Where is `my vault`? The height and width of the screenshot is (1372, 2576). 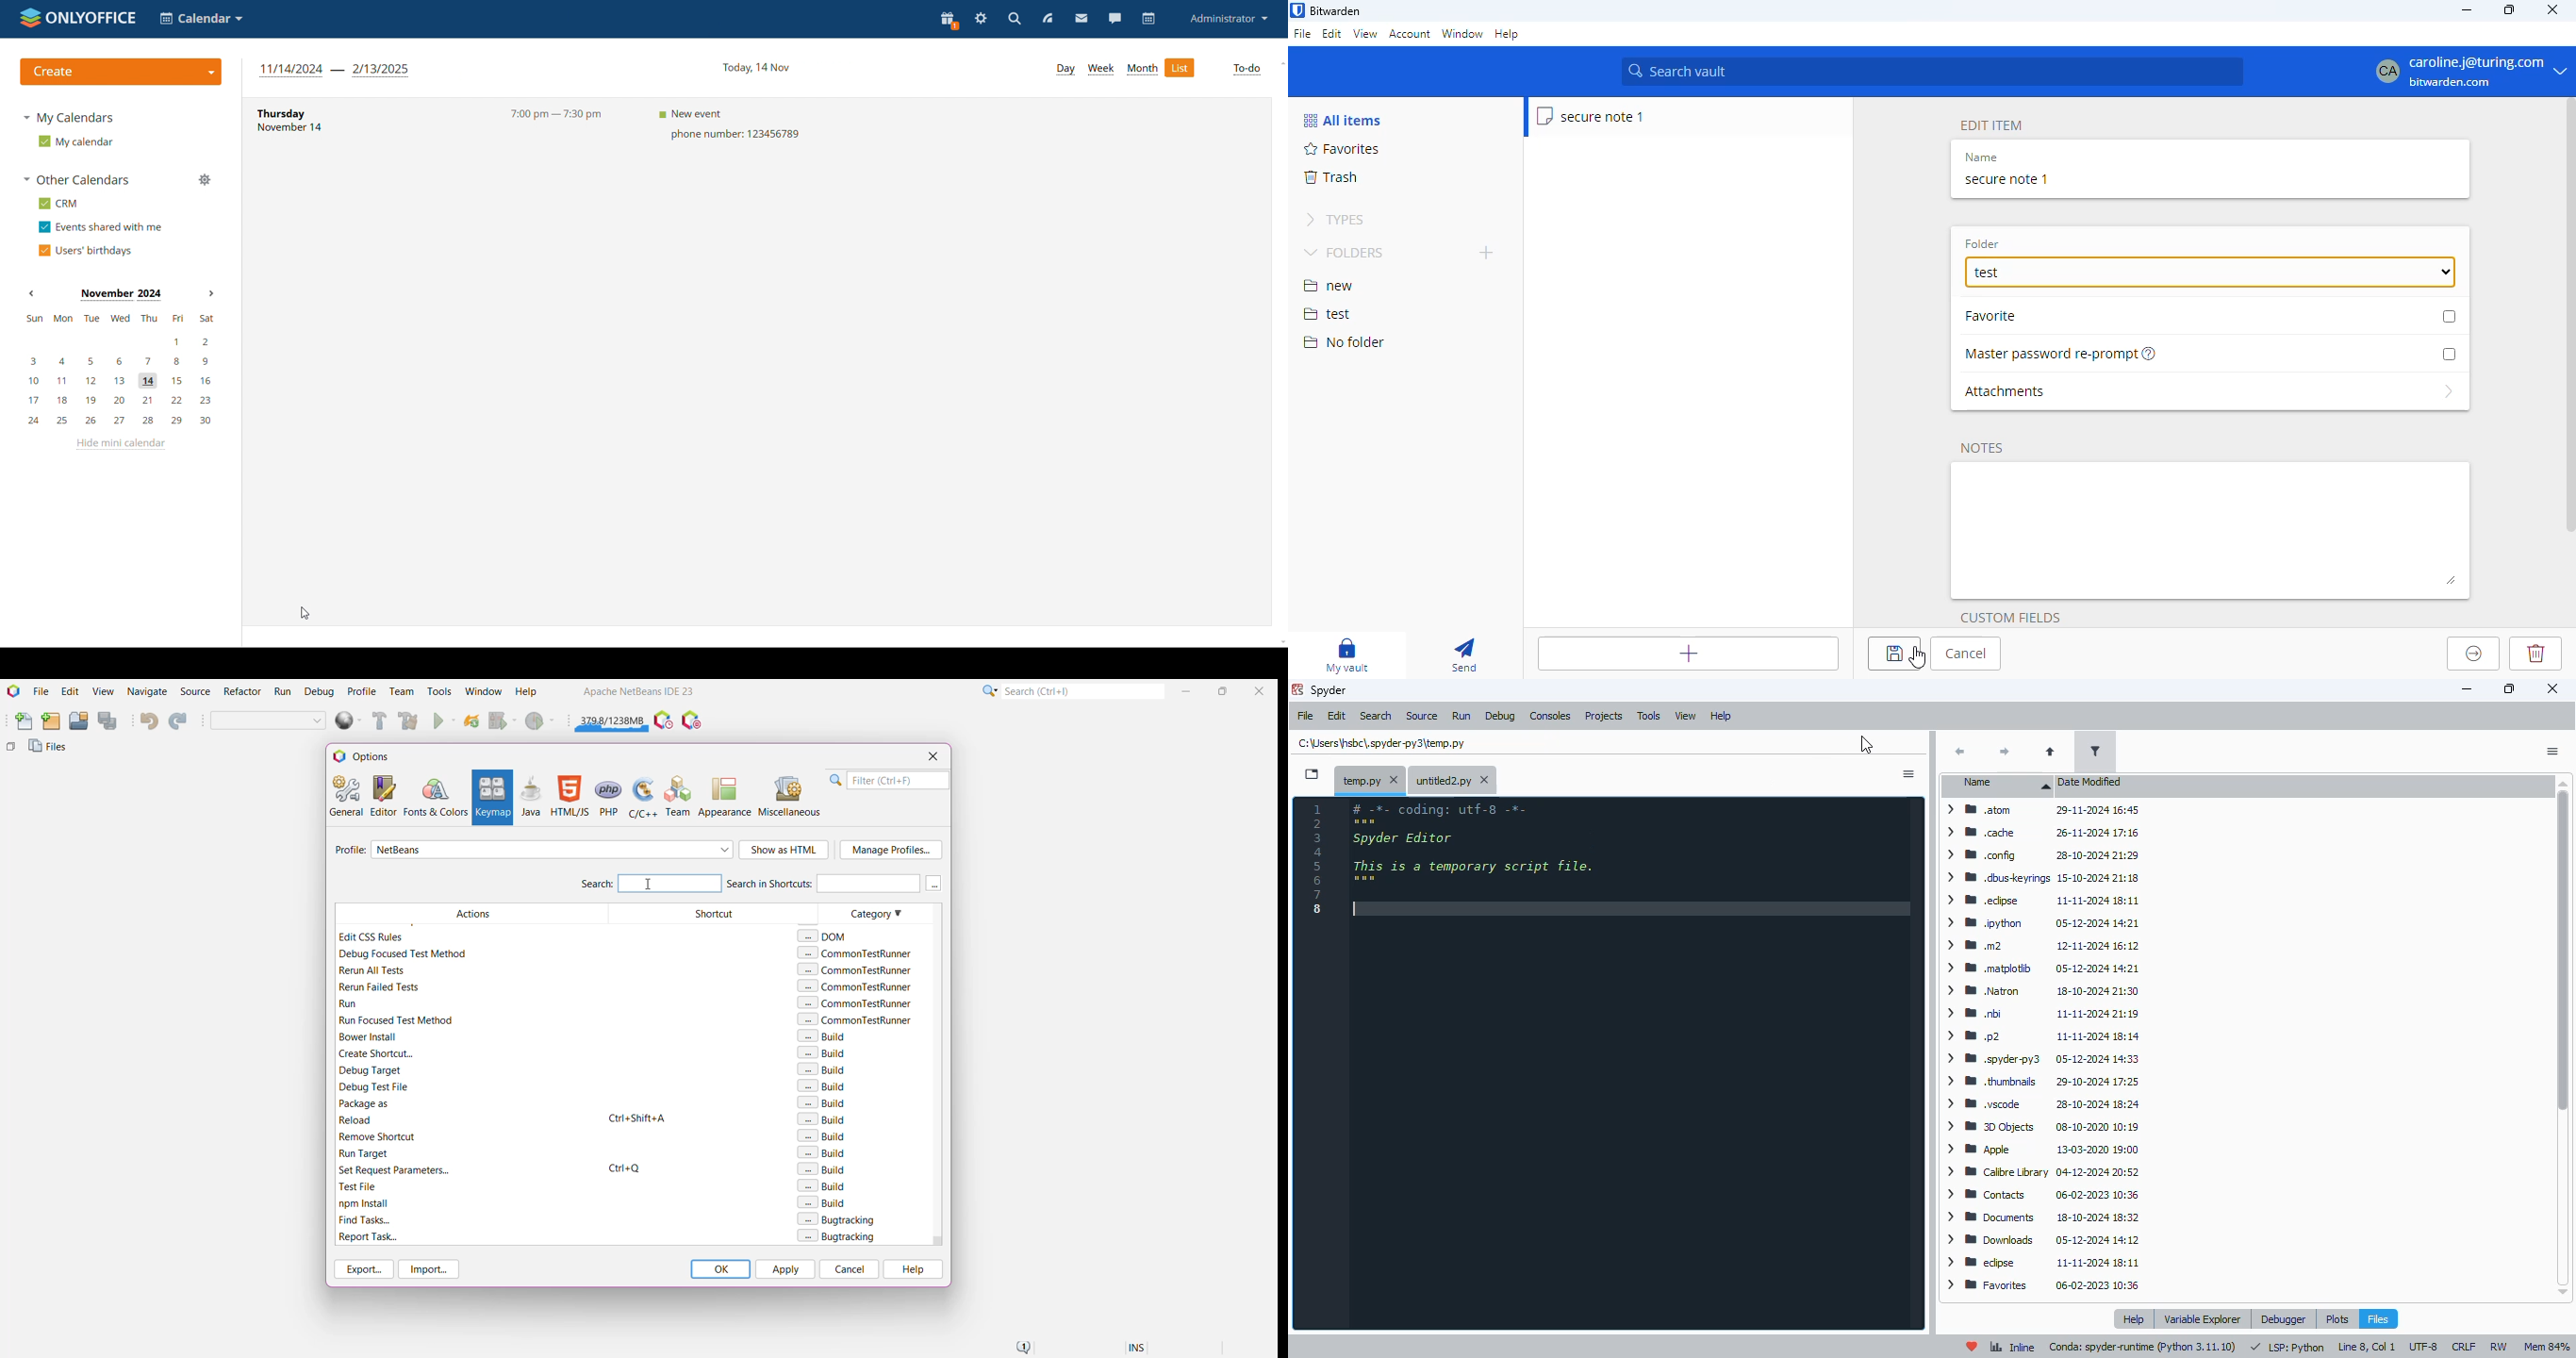 my vault is located at coordinates (1346, 655).